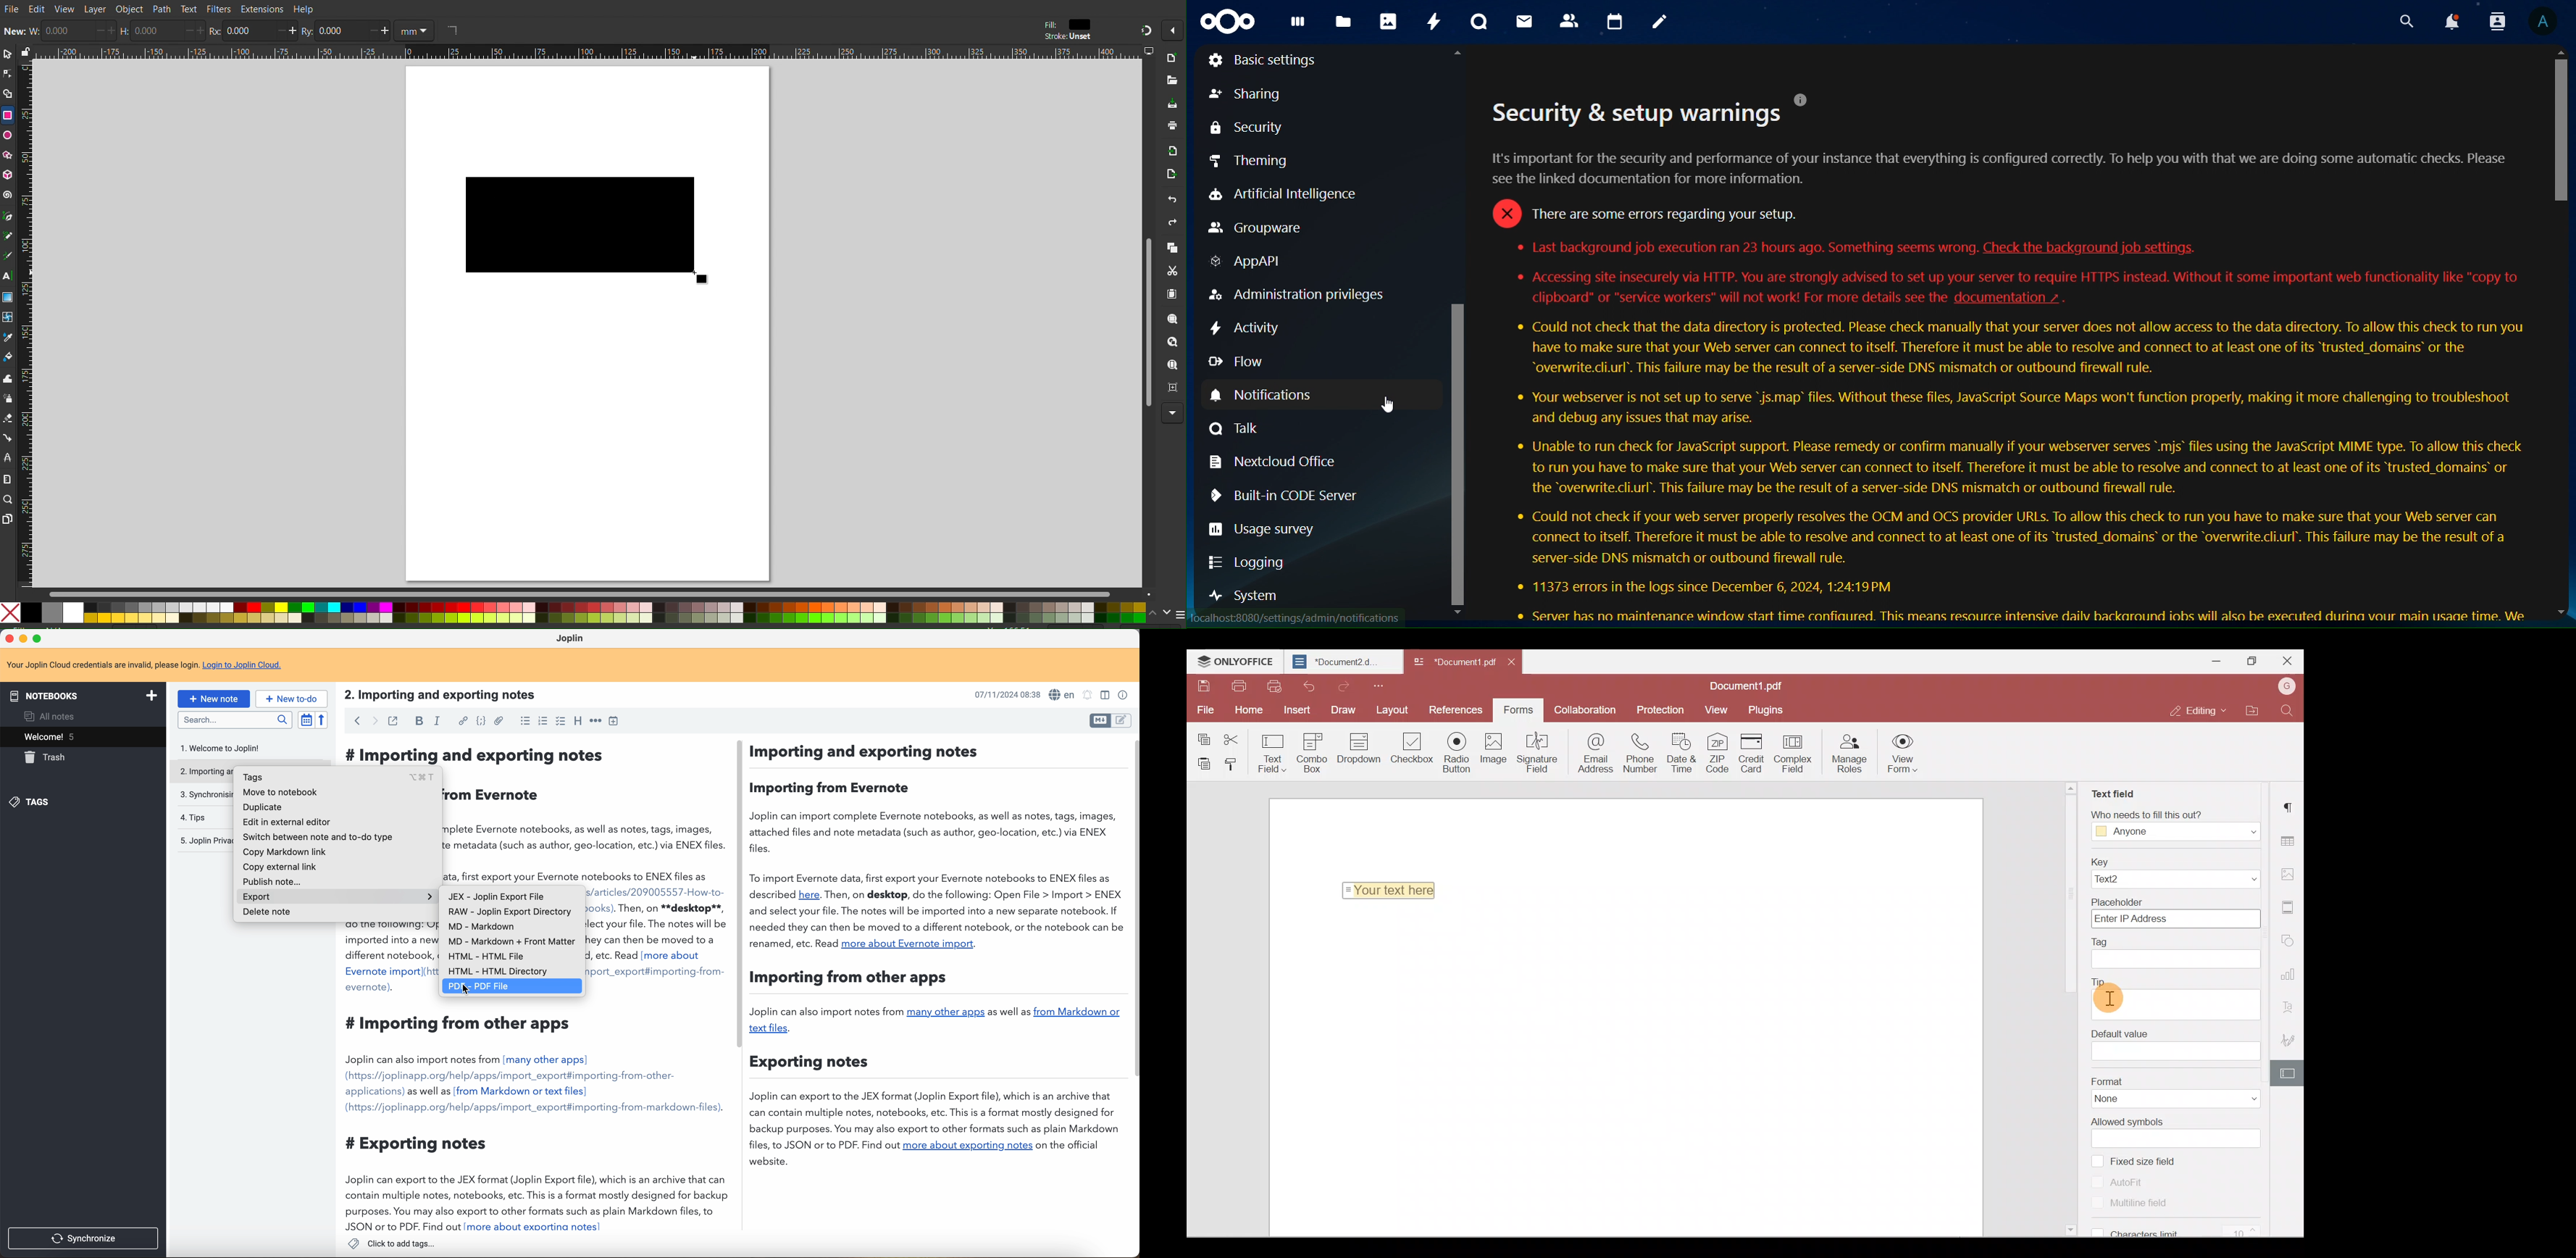 The width and height of the screenshot is (2576, 1260). Describe the element at coordinates (2286, 685) in the screenshot. I see `Account name` at that location.